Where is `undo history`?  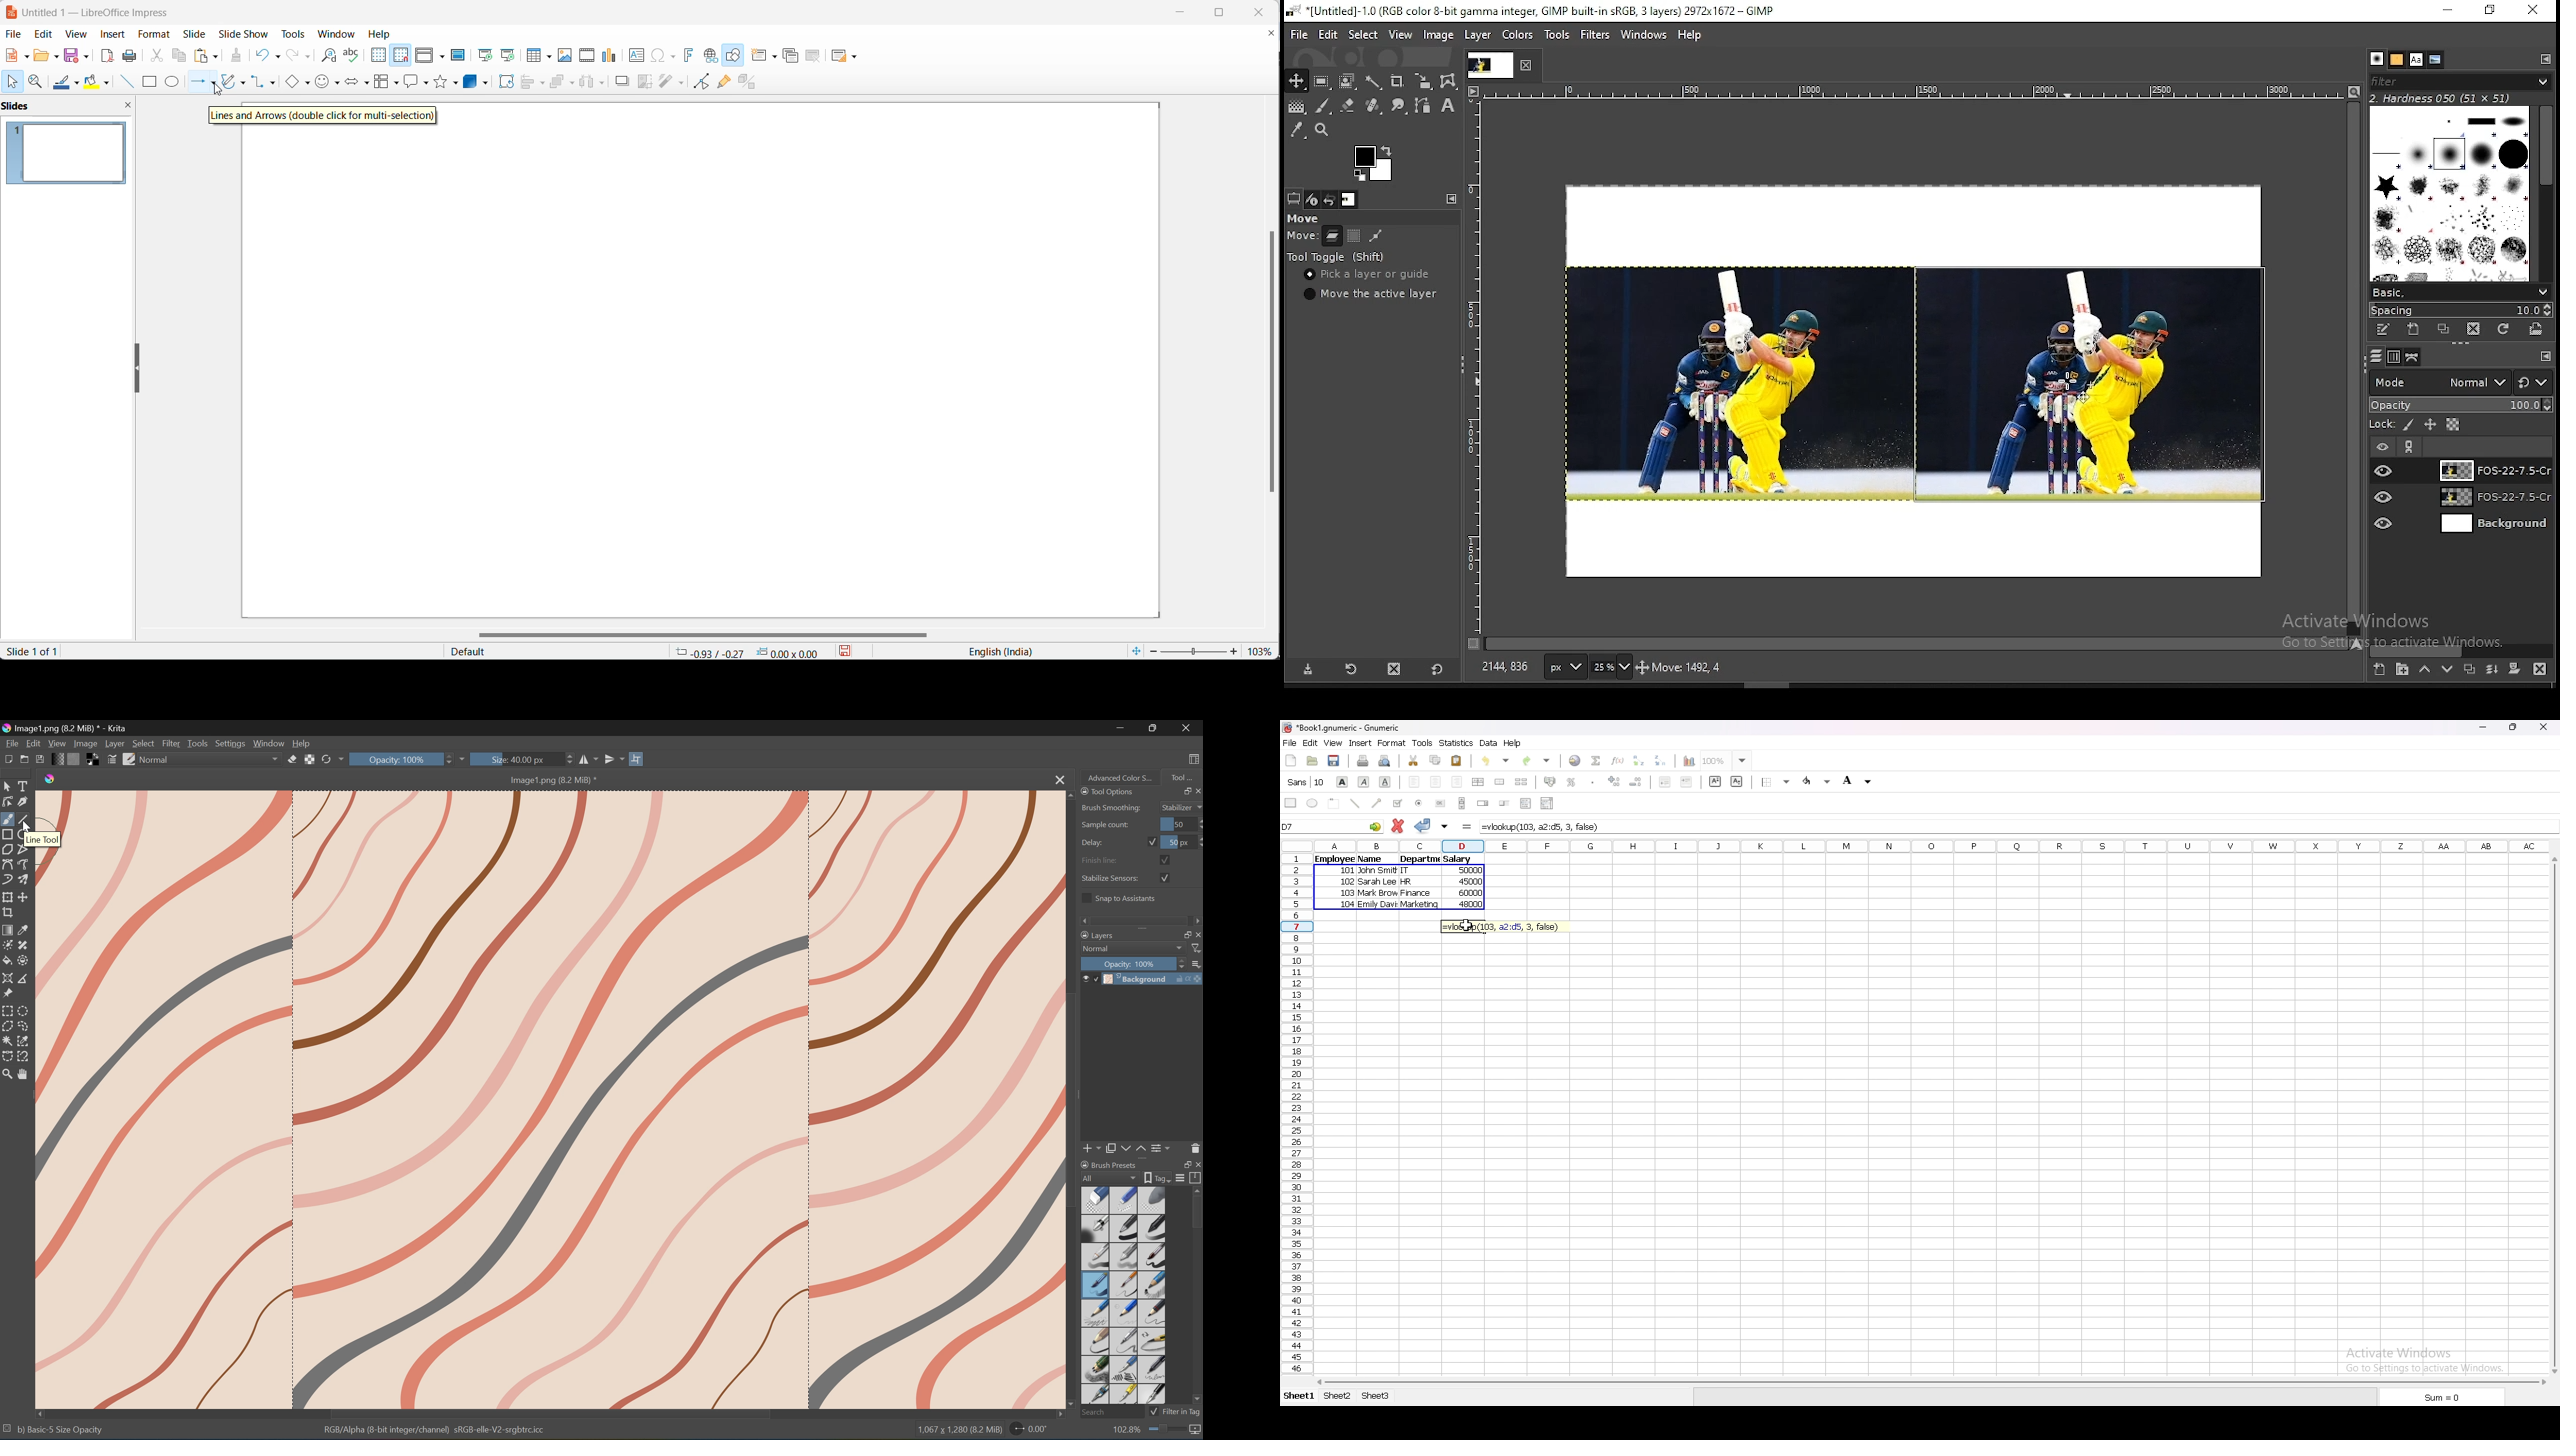 undo history is located at coordinates (1329, 200).